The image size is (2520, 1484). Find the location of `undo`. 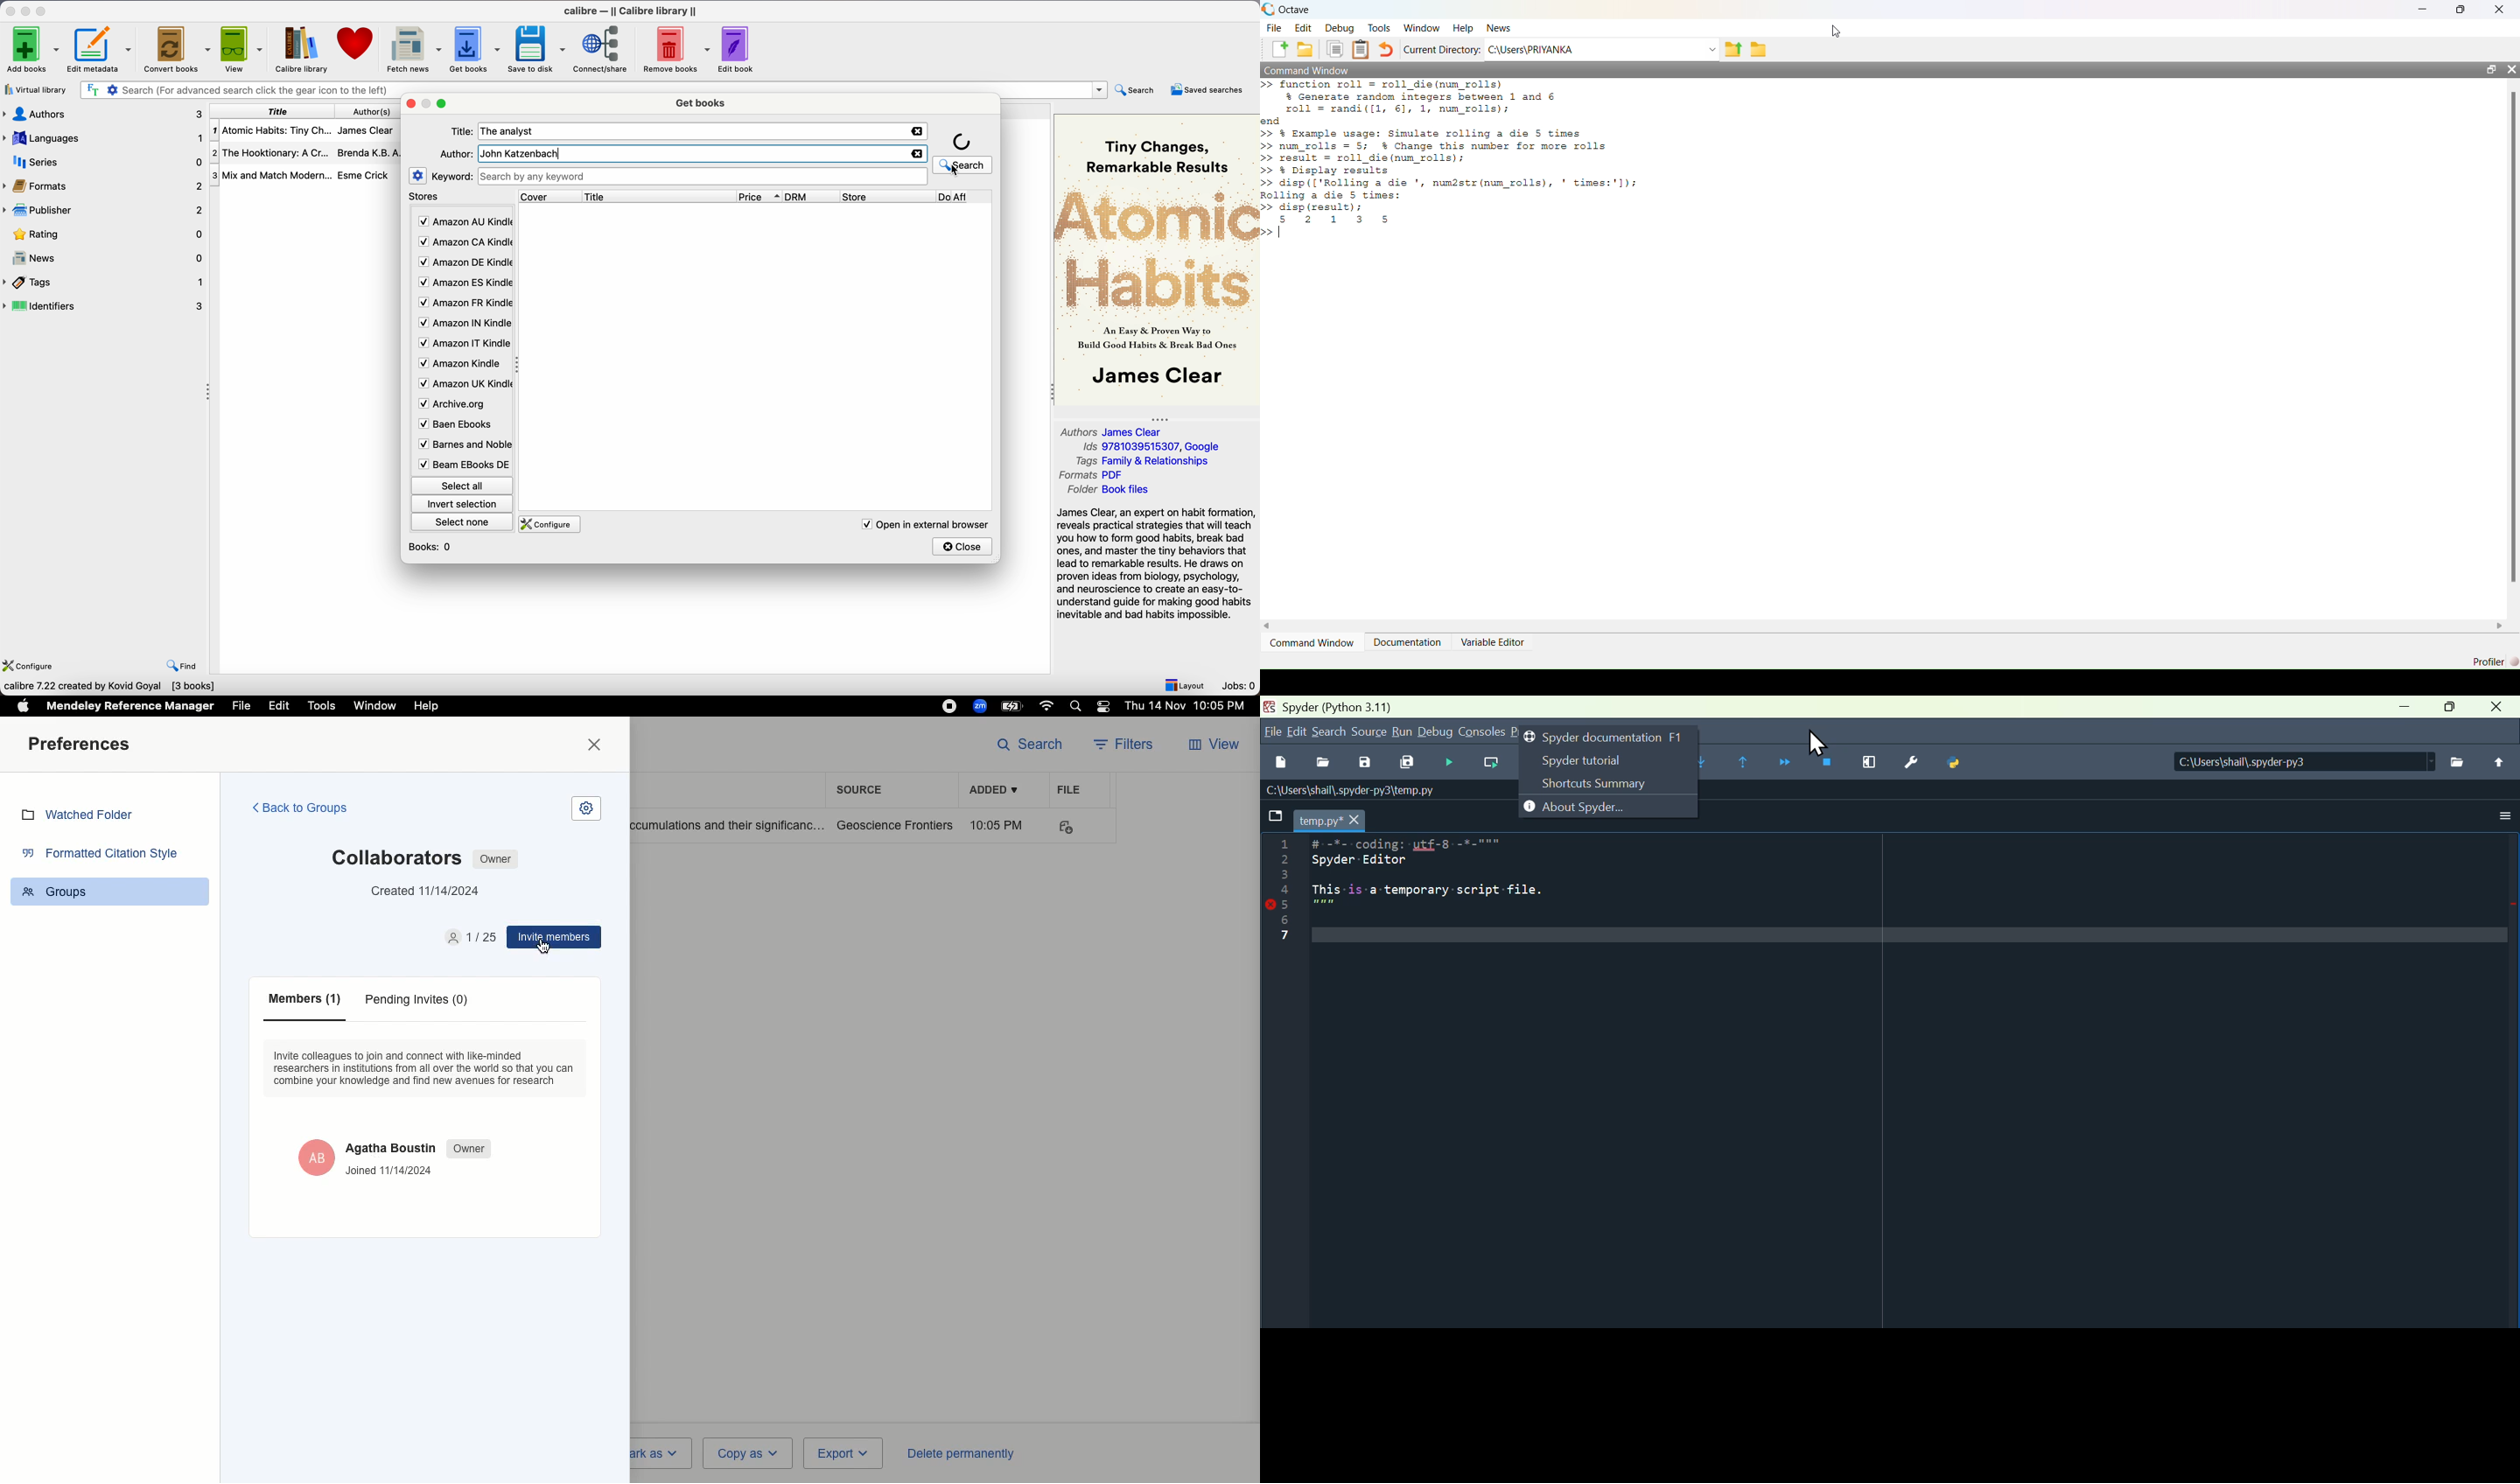

undo is located at coordinates (1385, 50).